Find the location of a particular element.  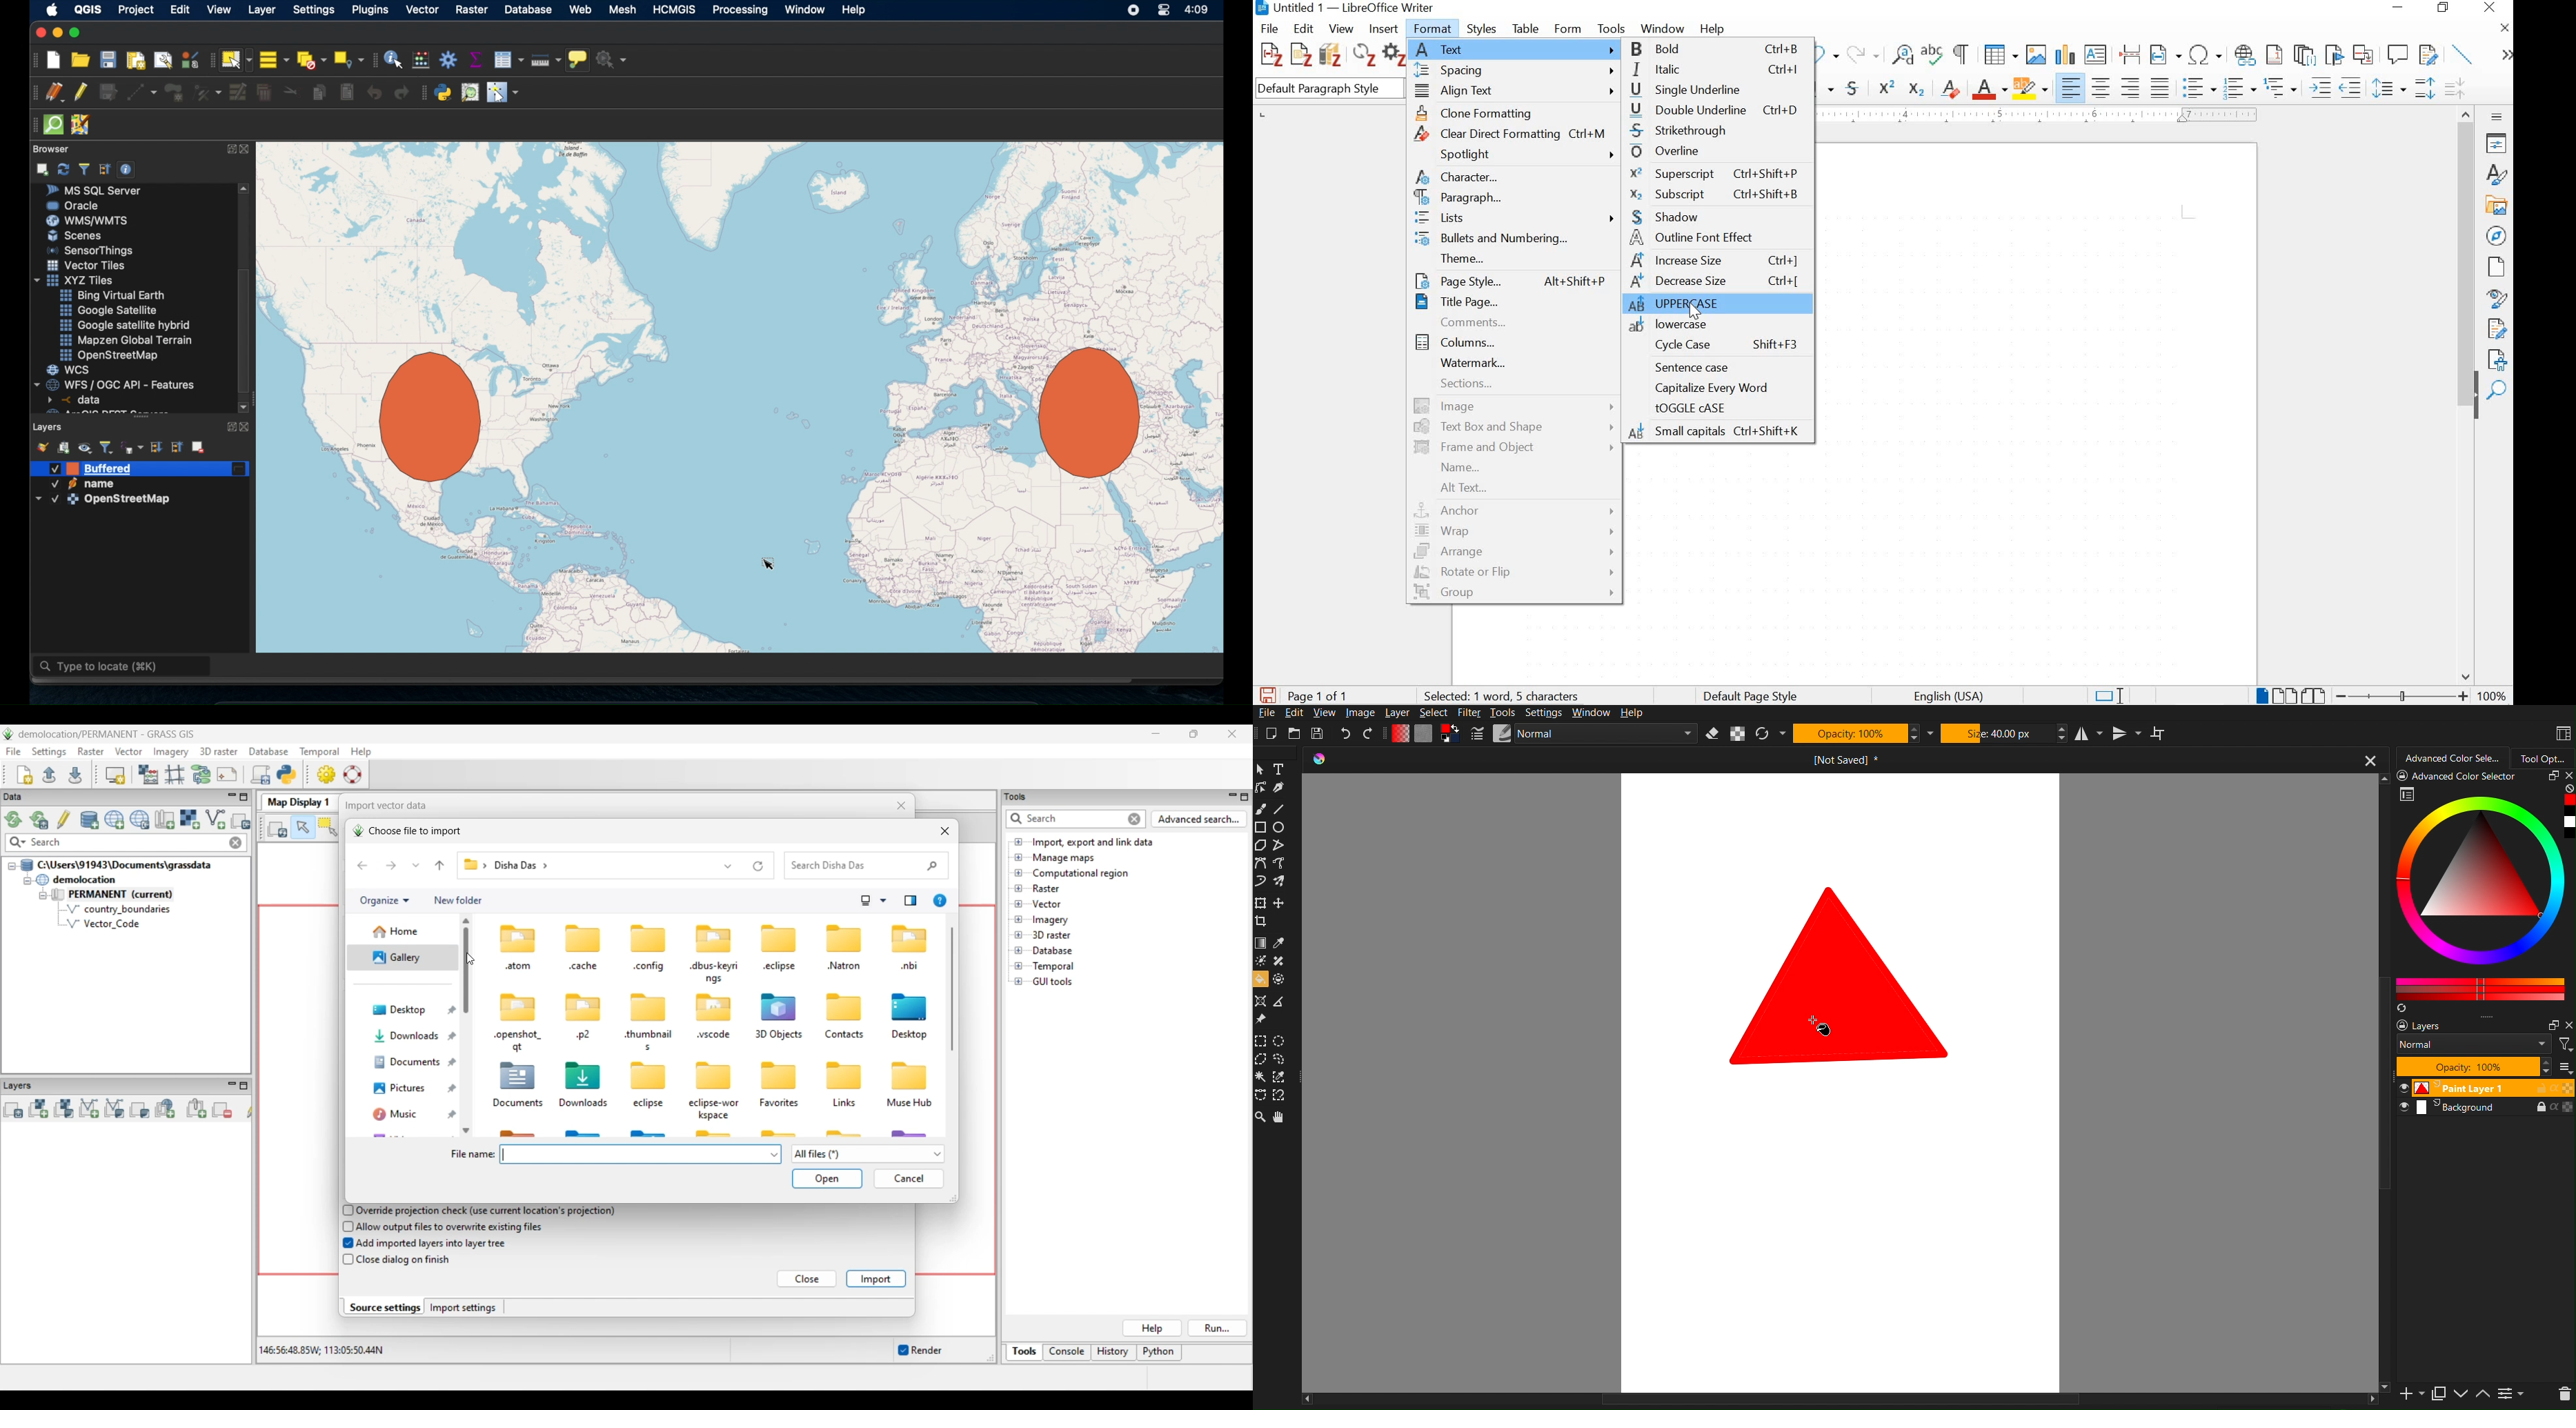

enclose and fill tool is located at coordinates (1280, 980).